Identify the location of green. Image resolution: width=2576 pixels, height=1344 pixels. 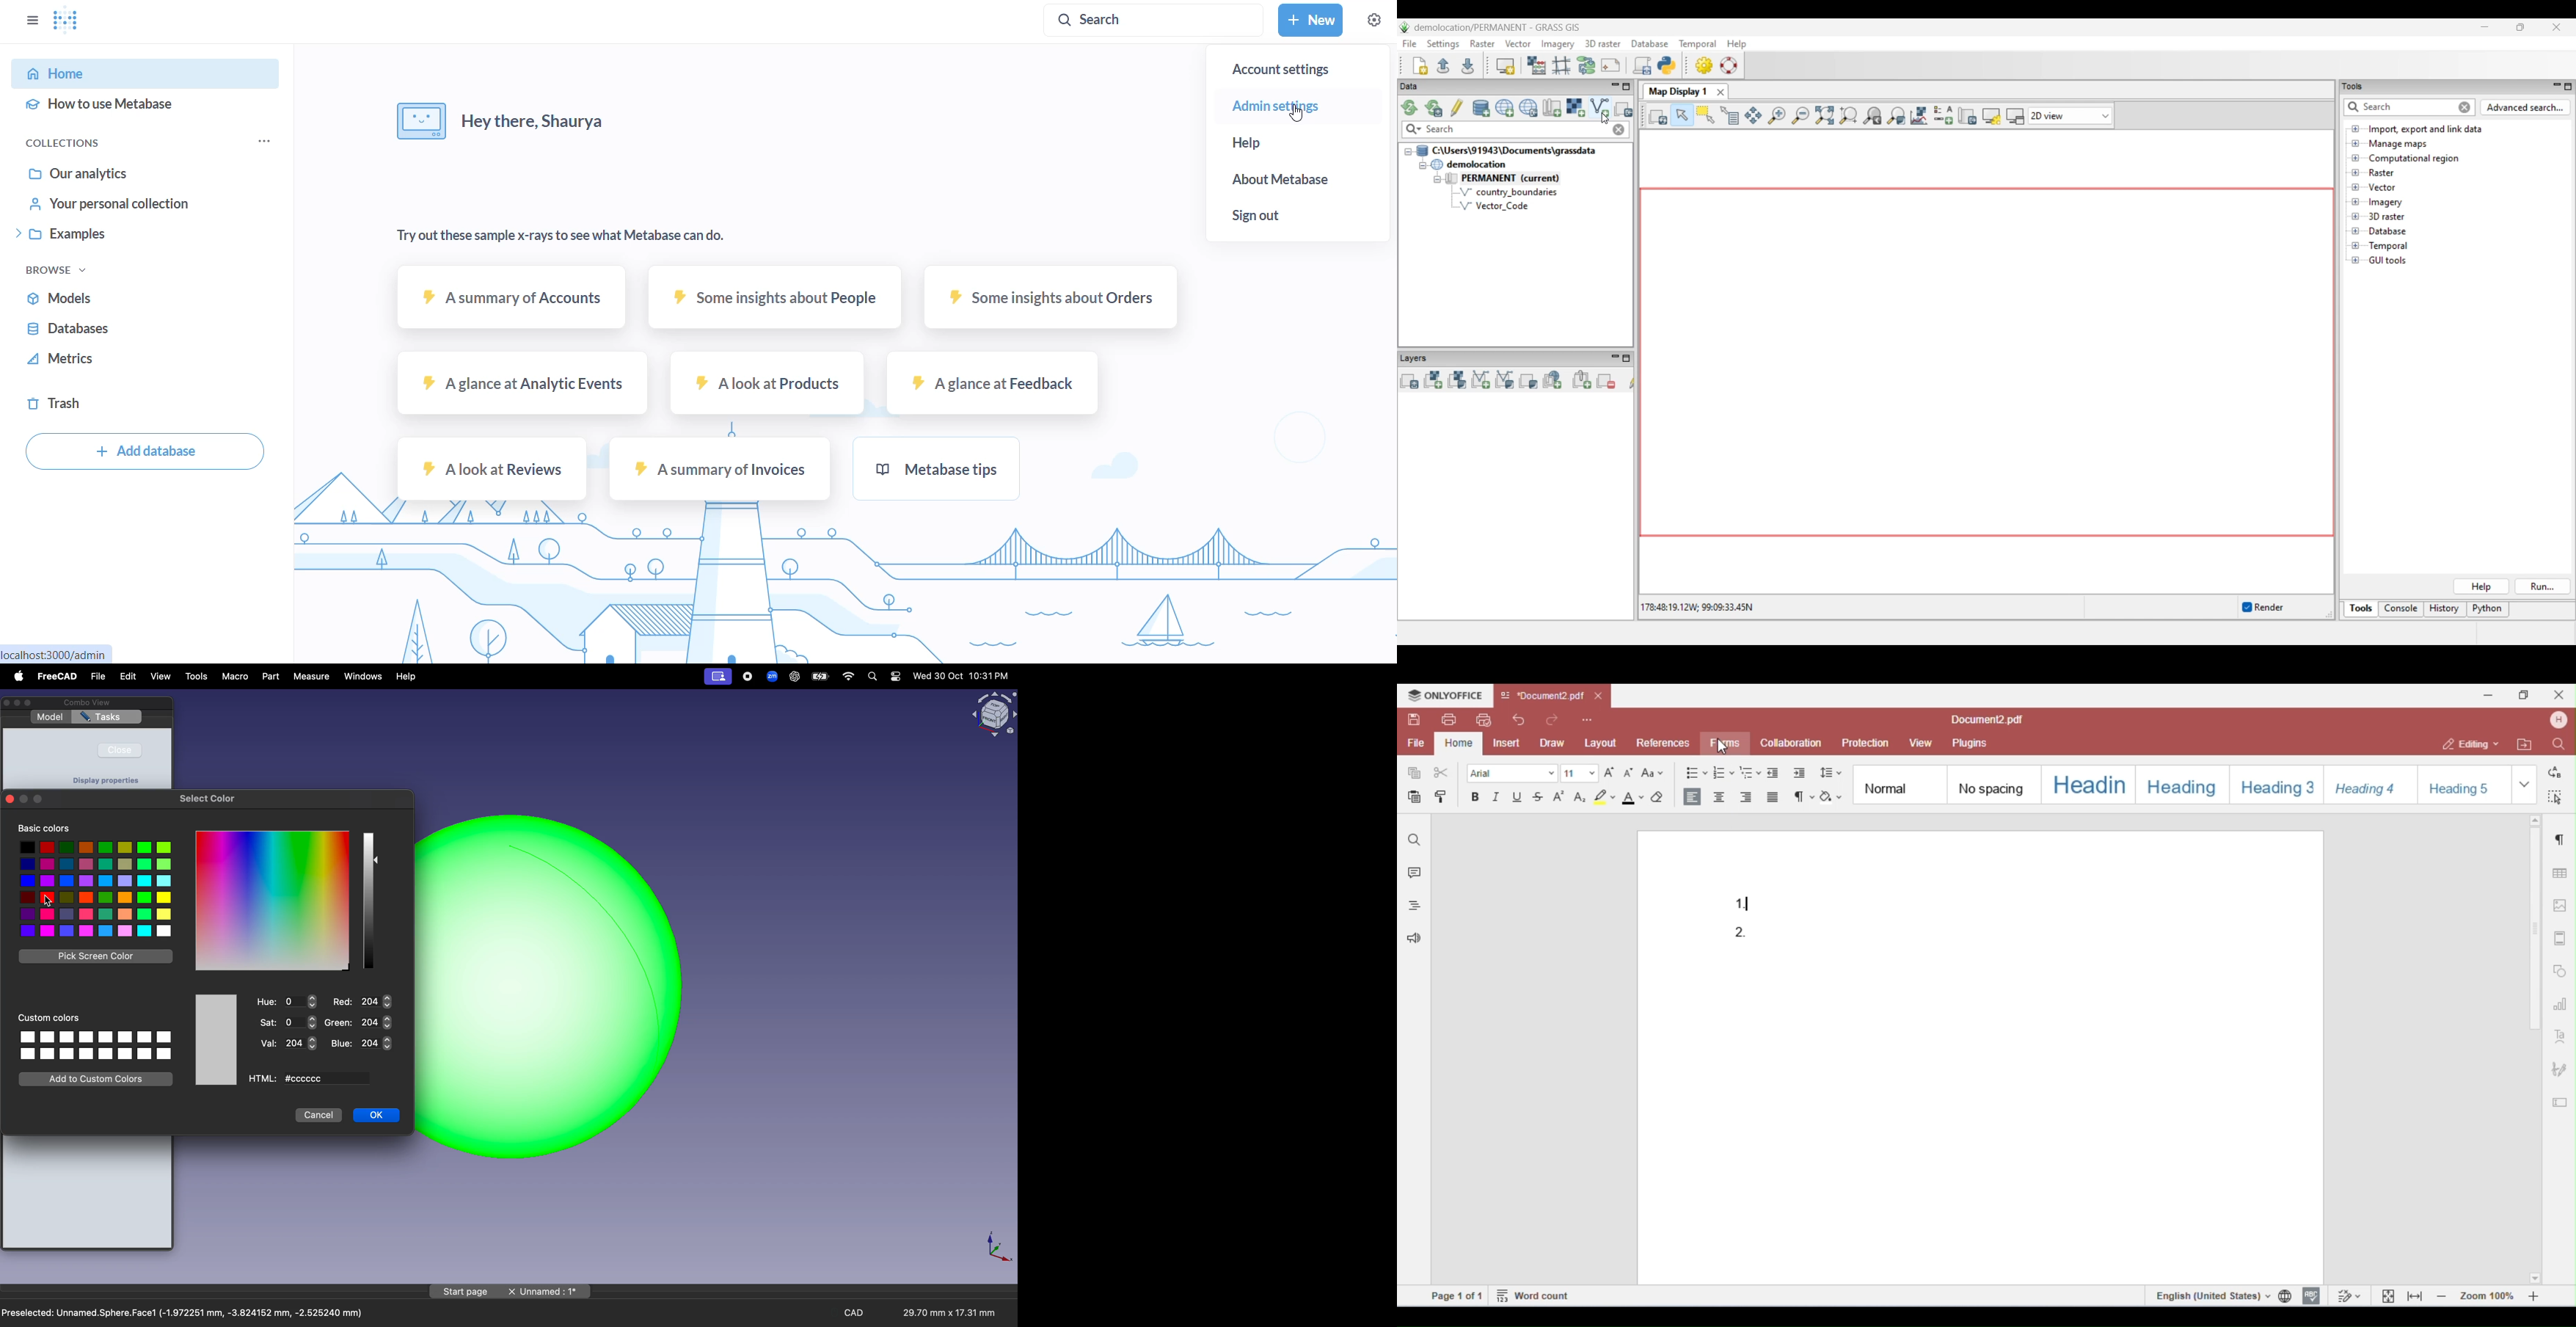
(358, 1023).